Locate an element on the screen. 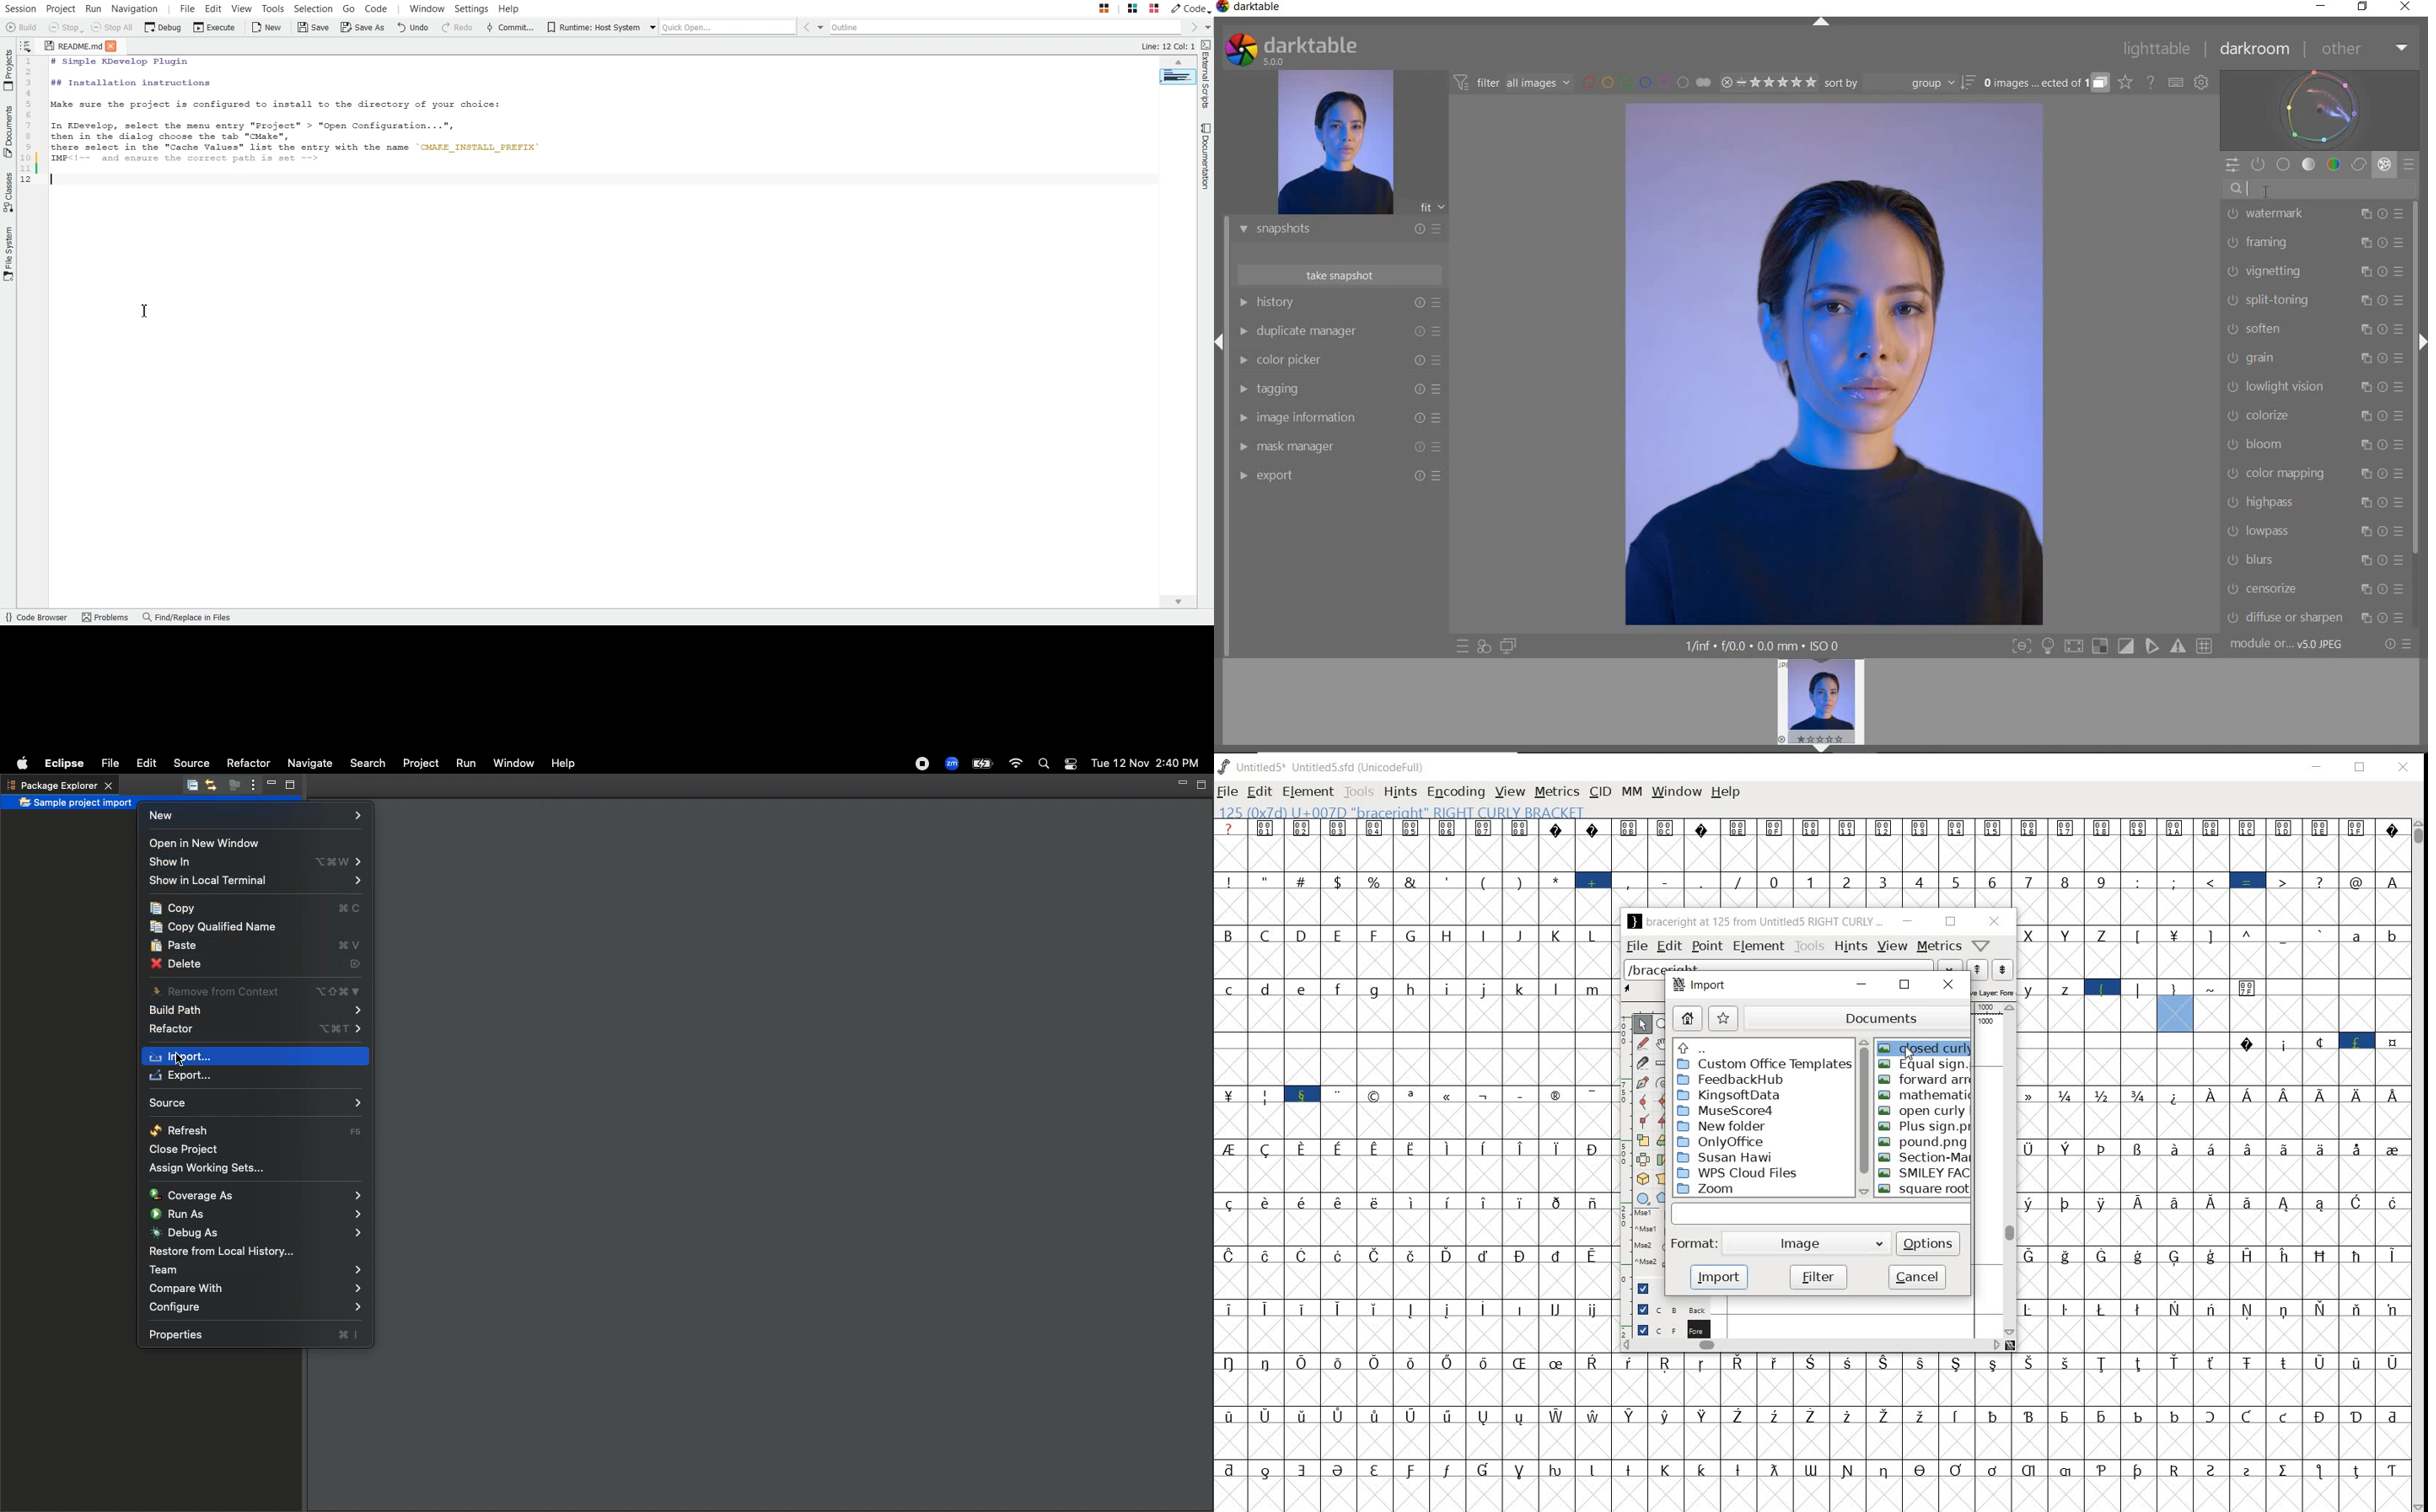 This screenshot has height=1512, width=2436. LOWLIGHT VISION is located at coordinates (2315, 388).